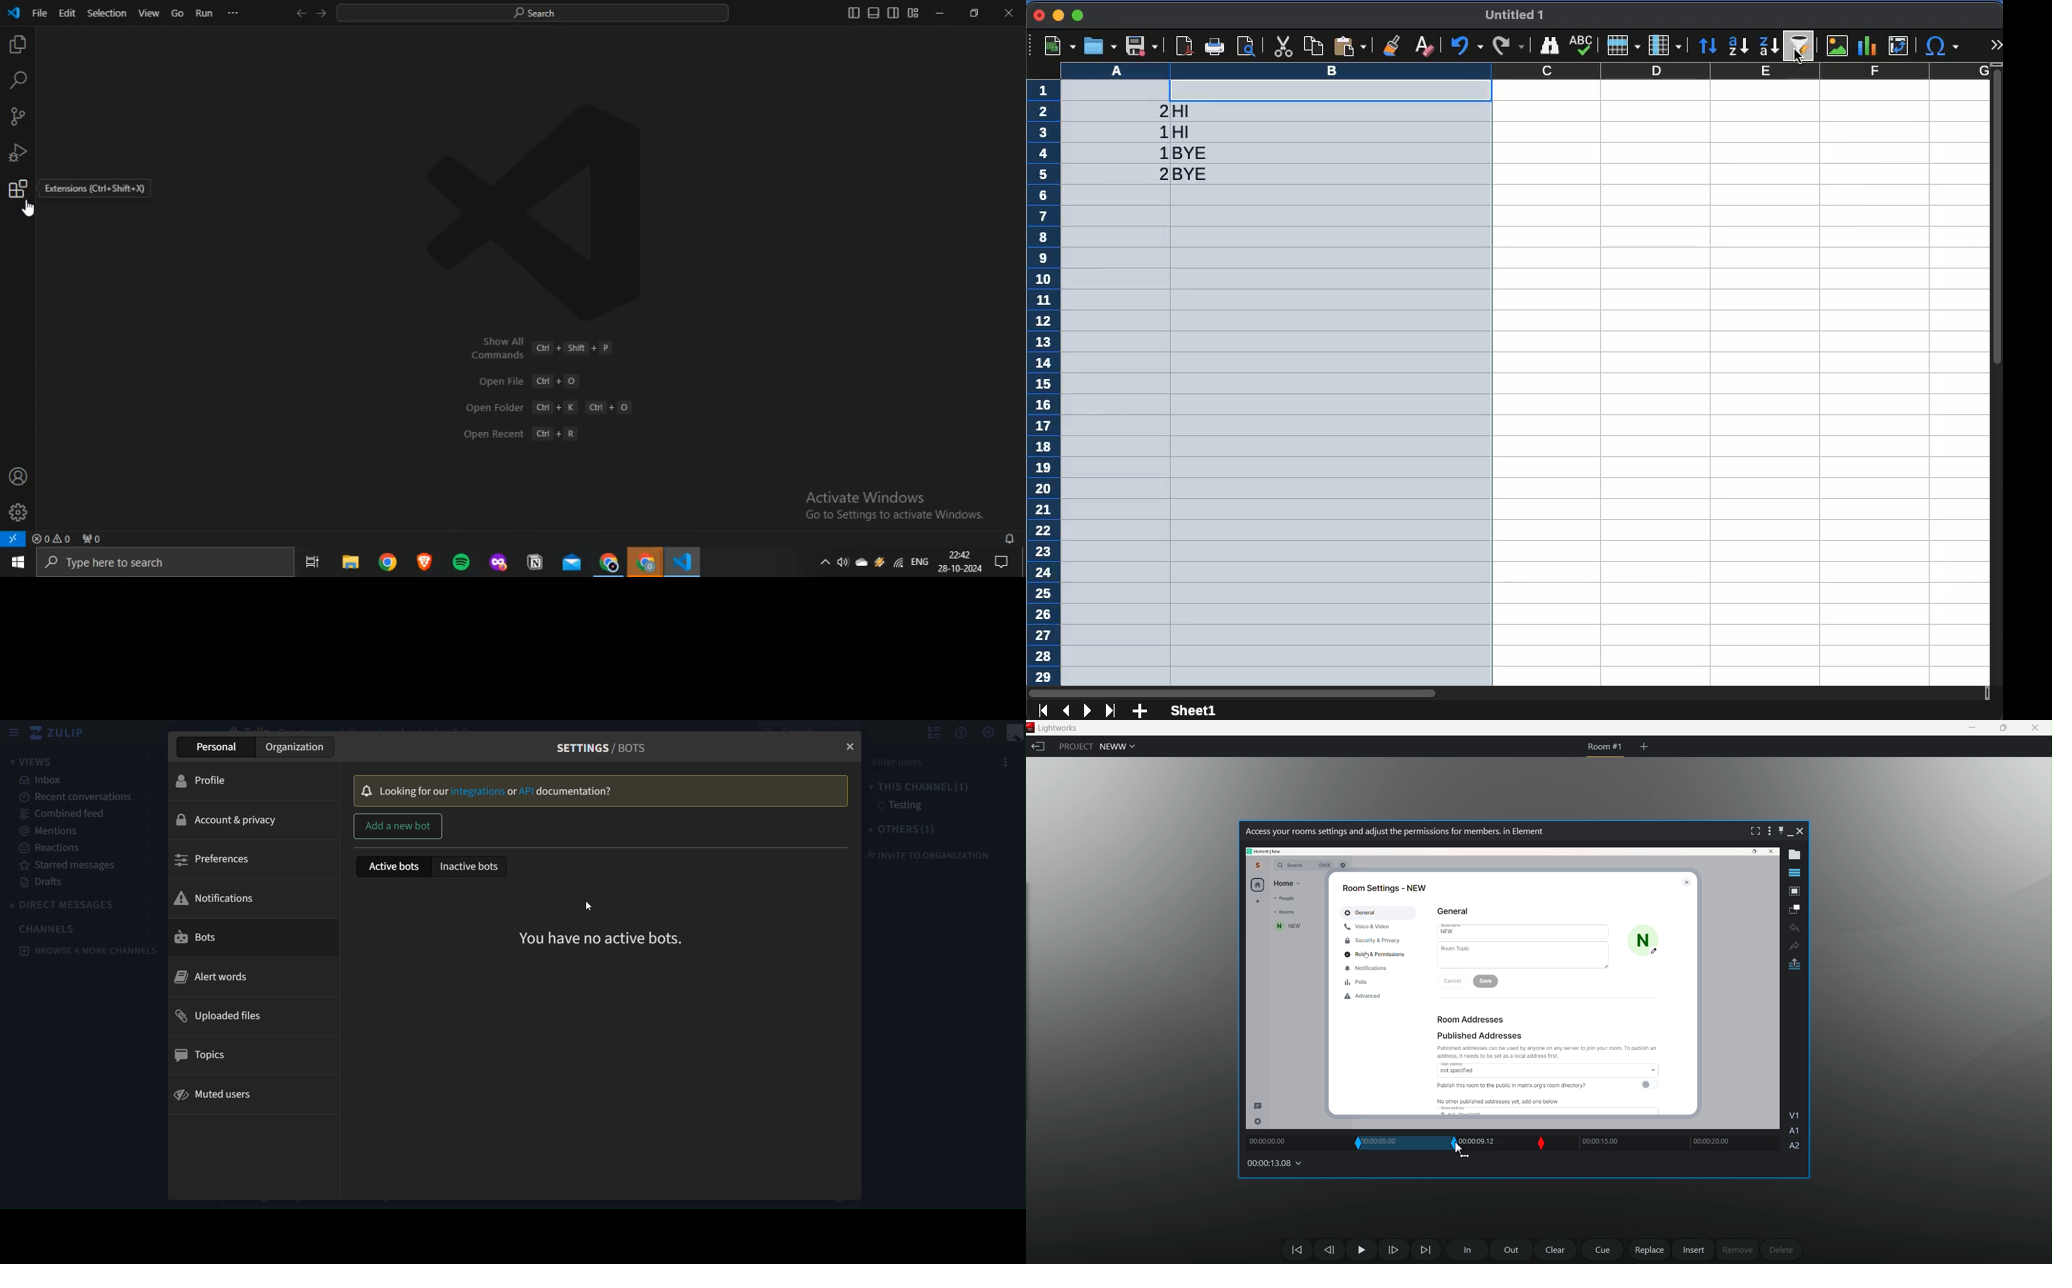  What do you see at coordinates (603, 940) in the screenshot?
I see `you have no active bots.` at bounding box center [603, 940].